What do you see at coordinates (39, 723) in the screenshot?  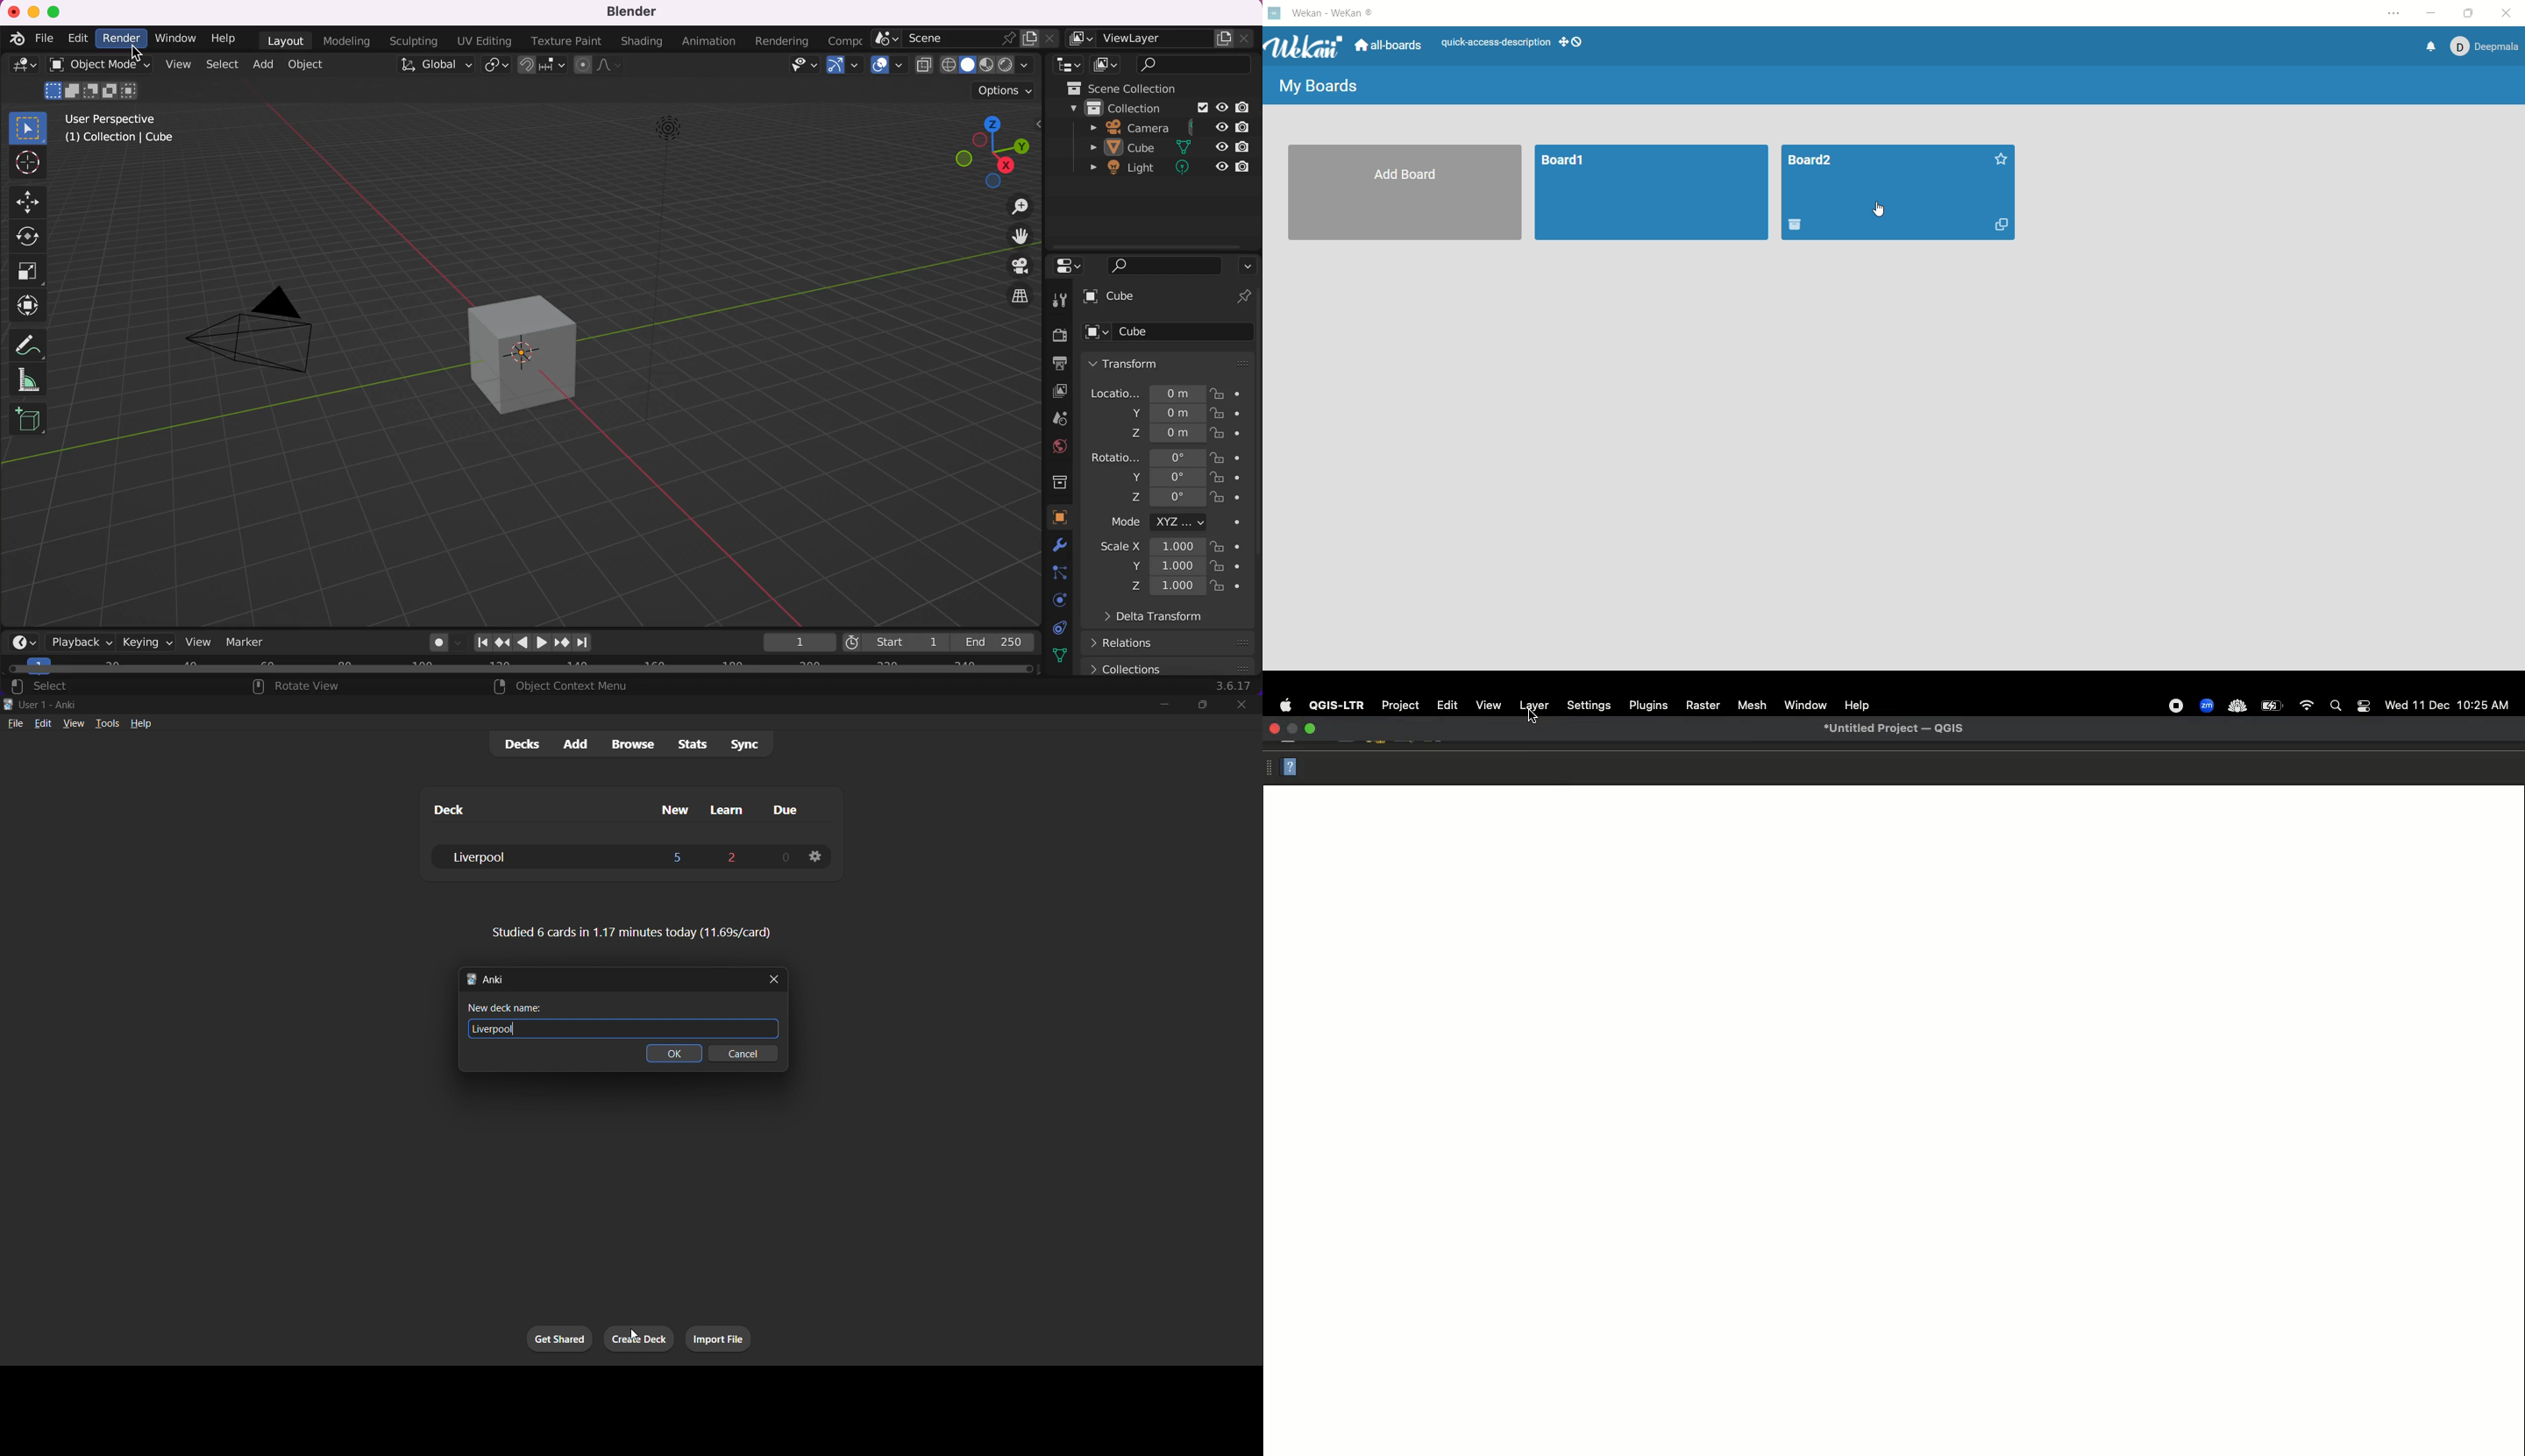 I see `edit` at bounding box center [39, 723].